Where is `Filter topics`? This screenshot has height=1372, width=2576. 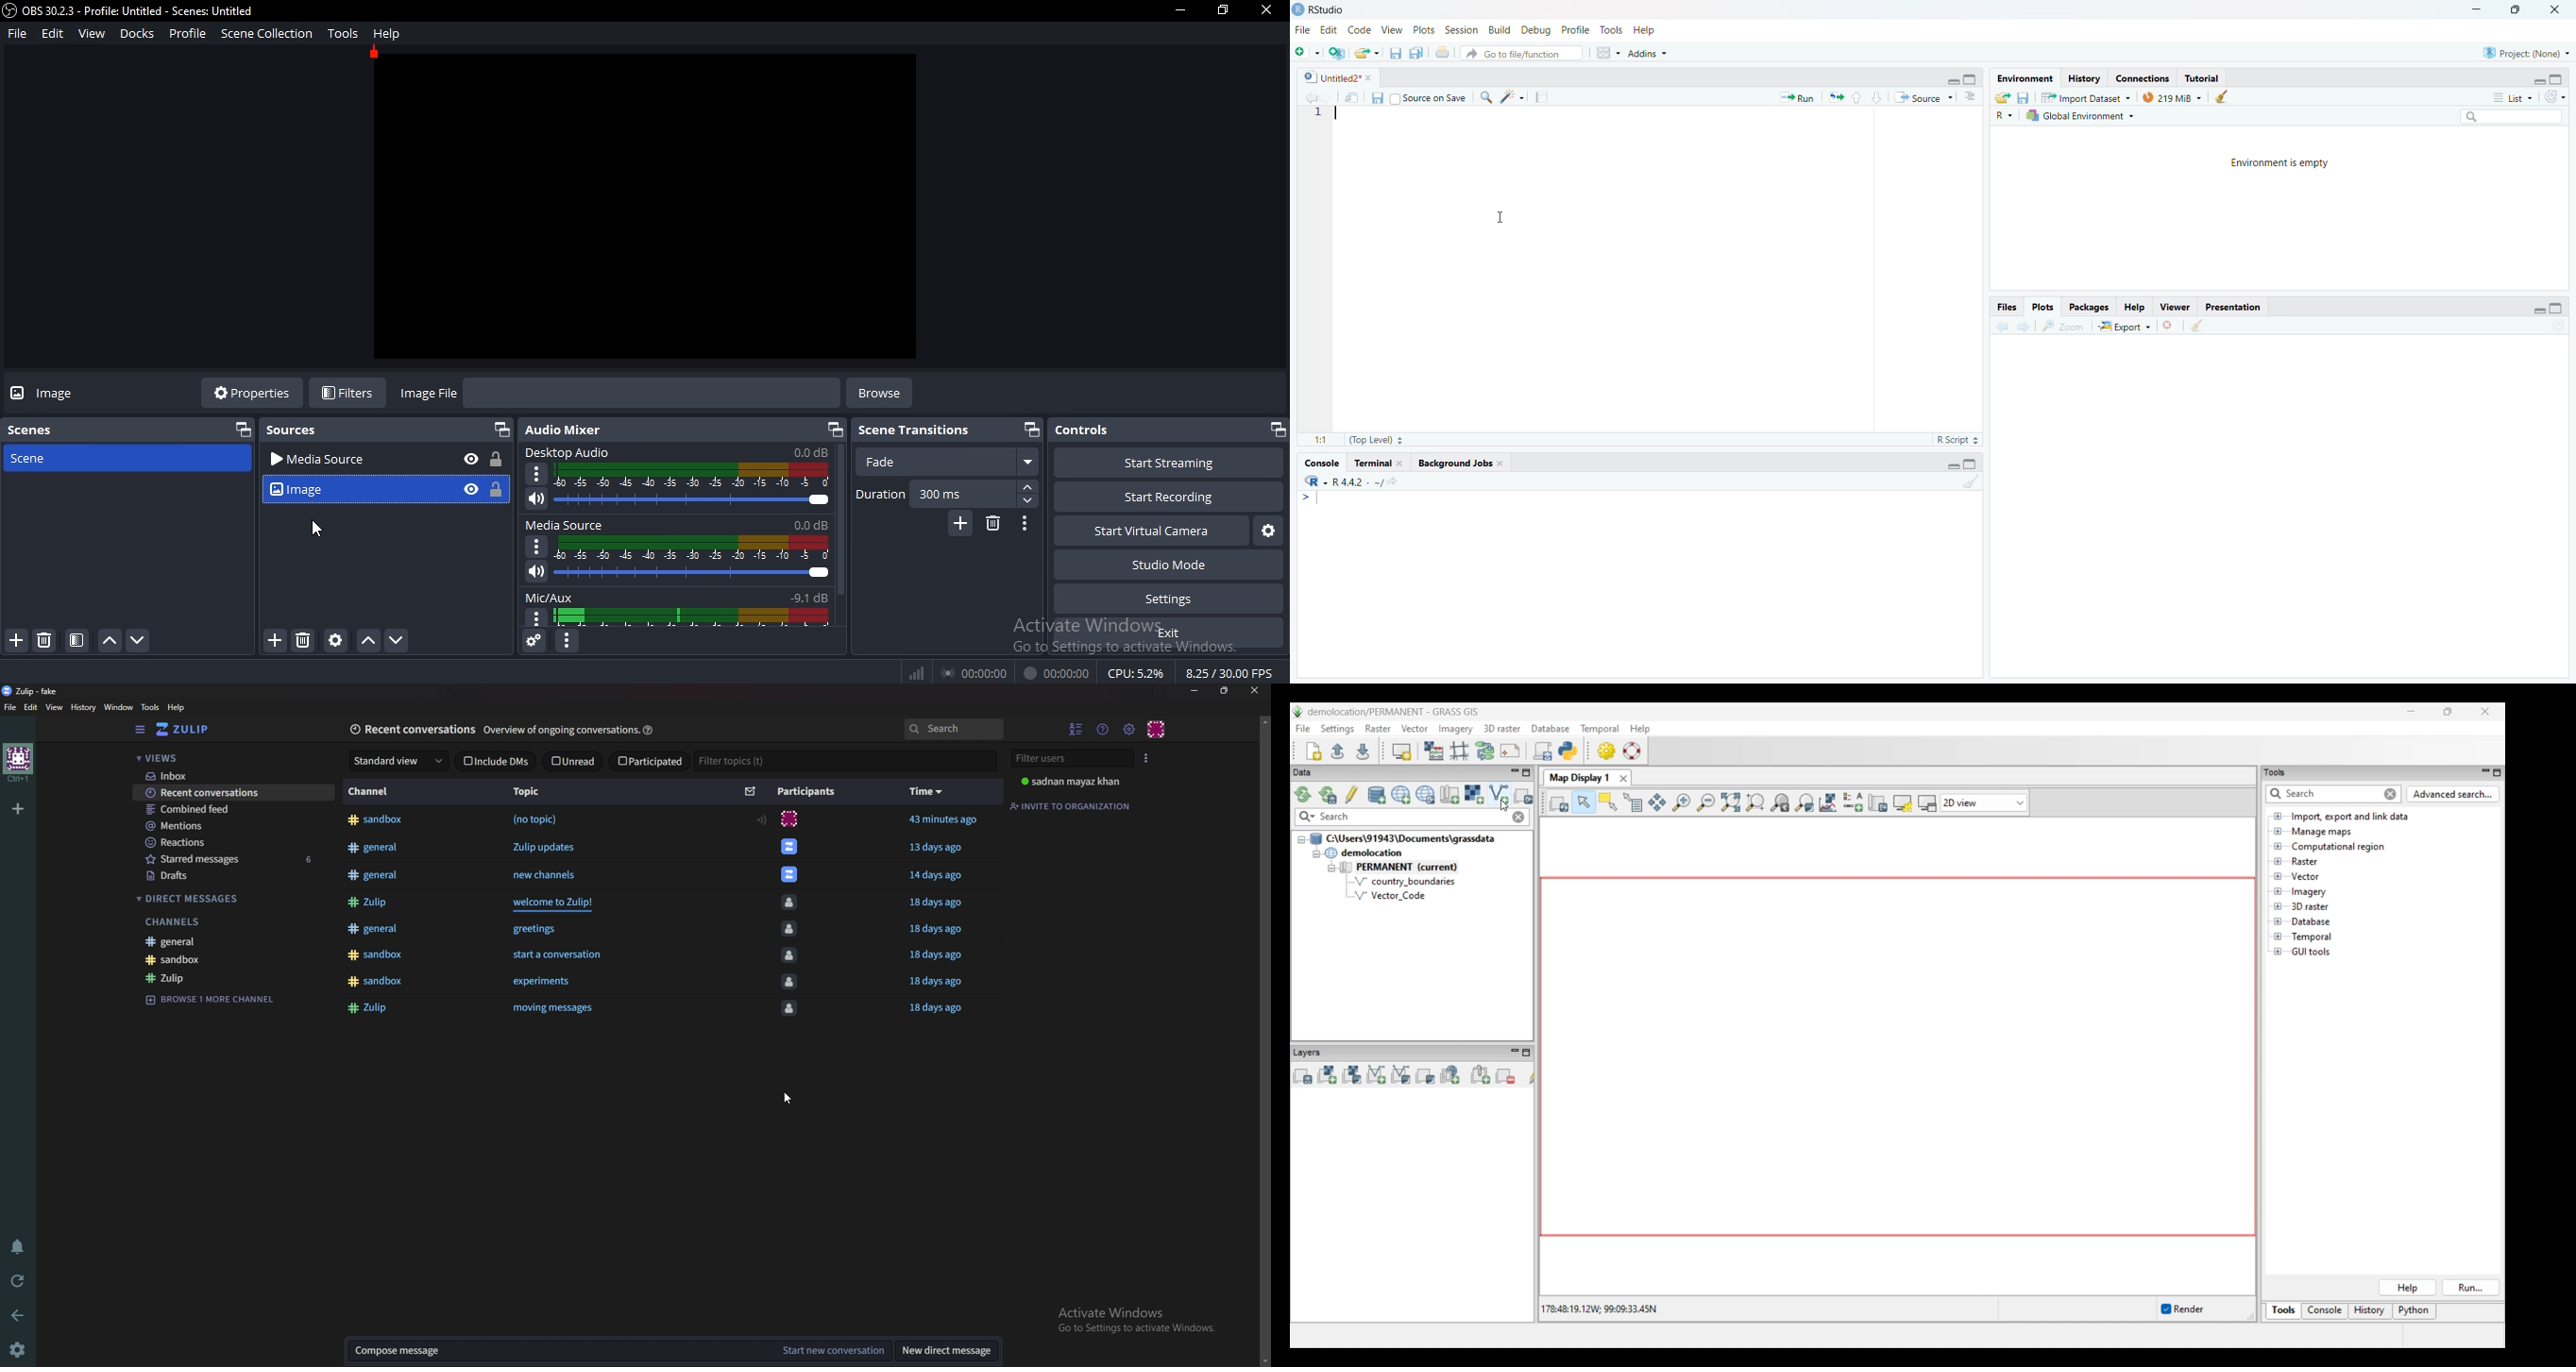
Filter topics is located at coordinates (733, 761).